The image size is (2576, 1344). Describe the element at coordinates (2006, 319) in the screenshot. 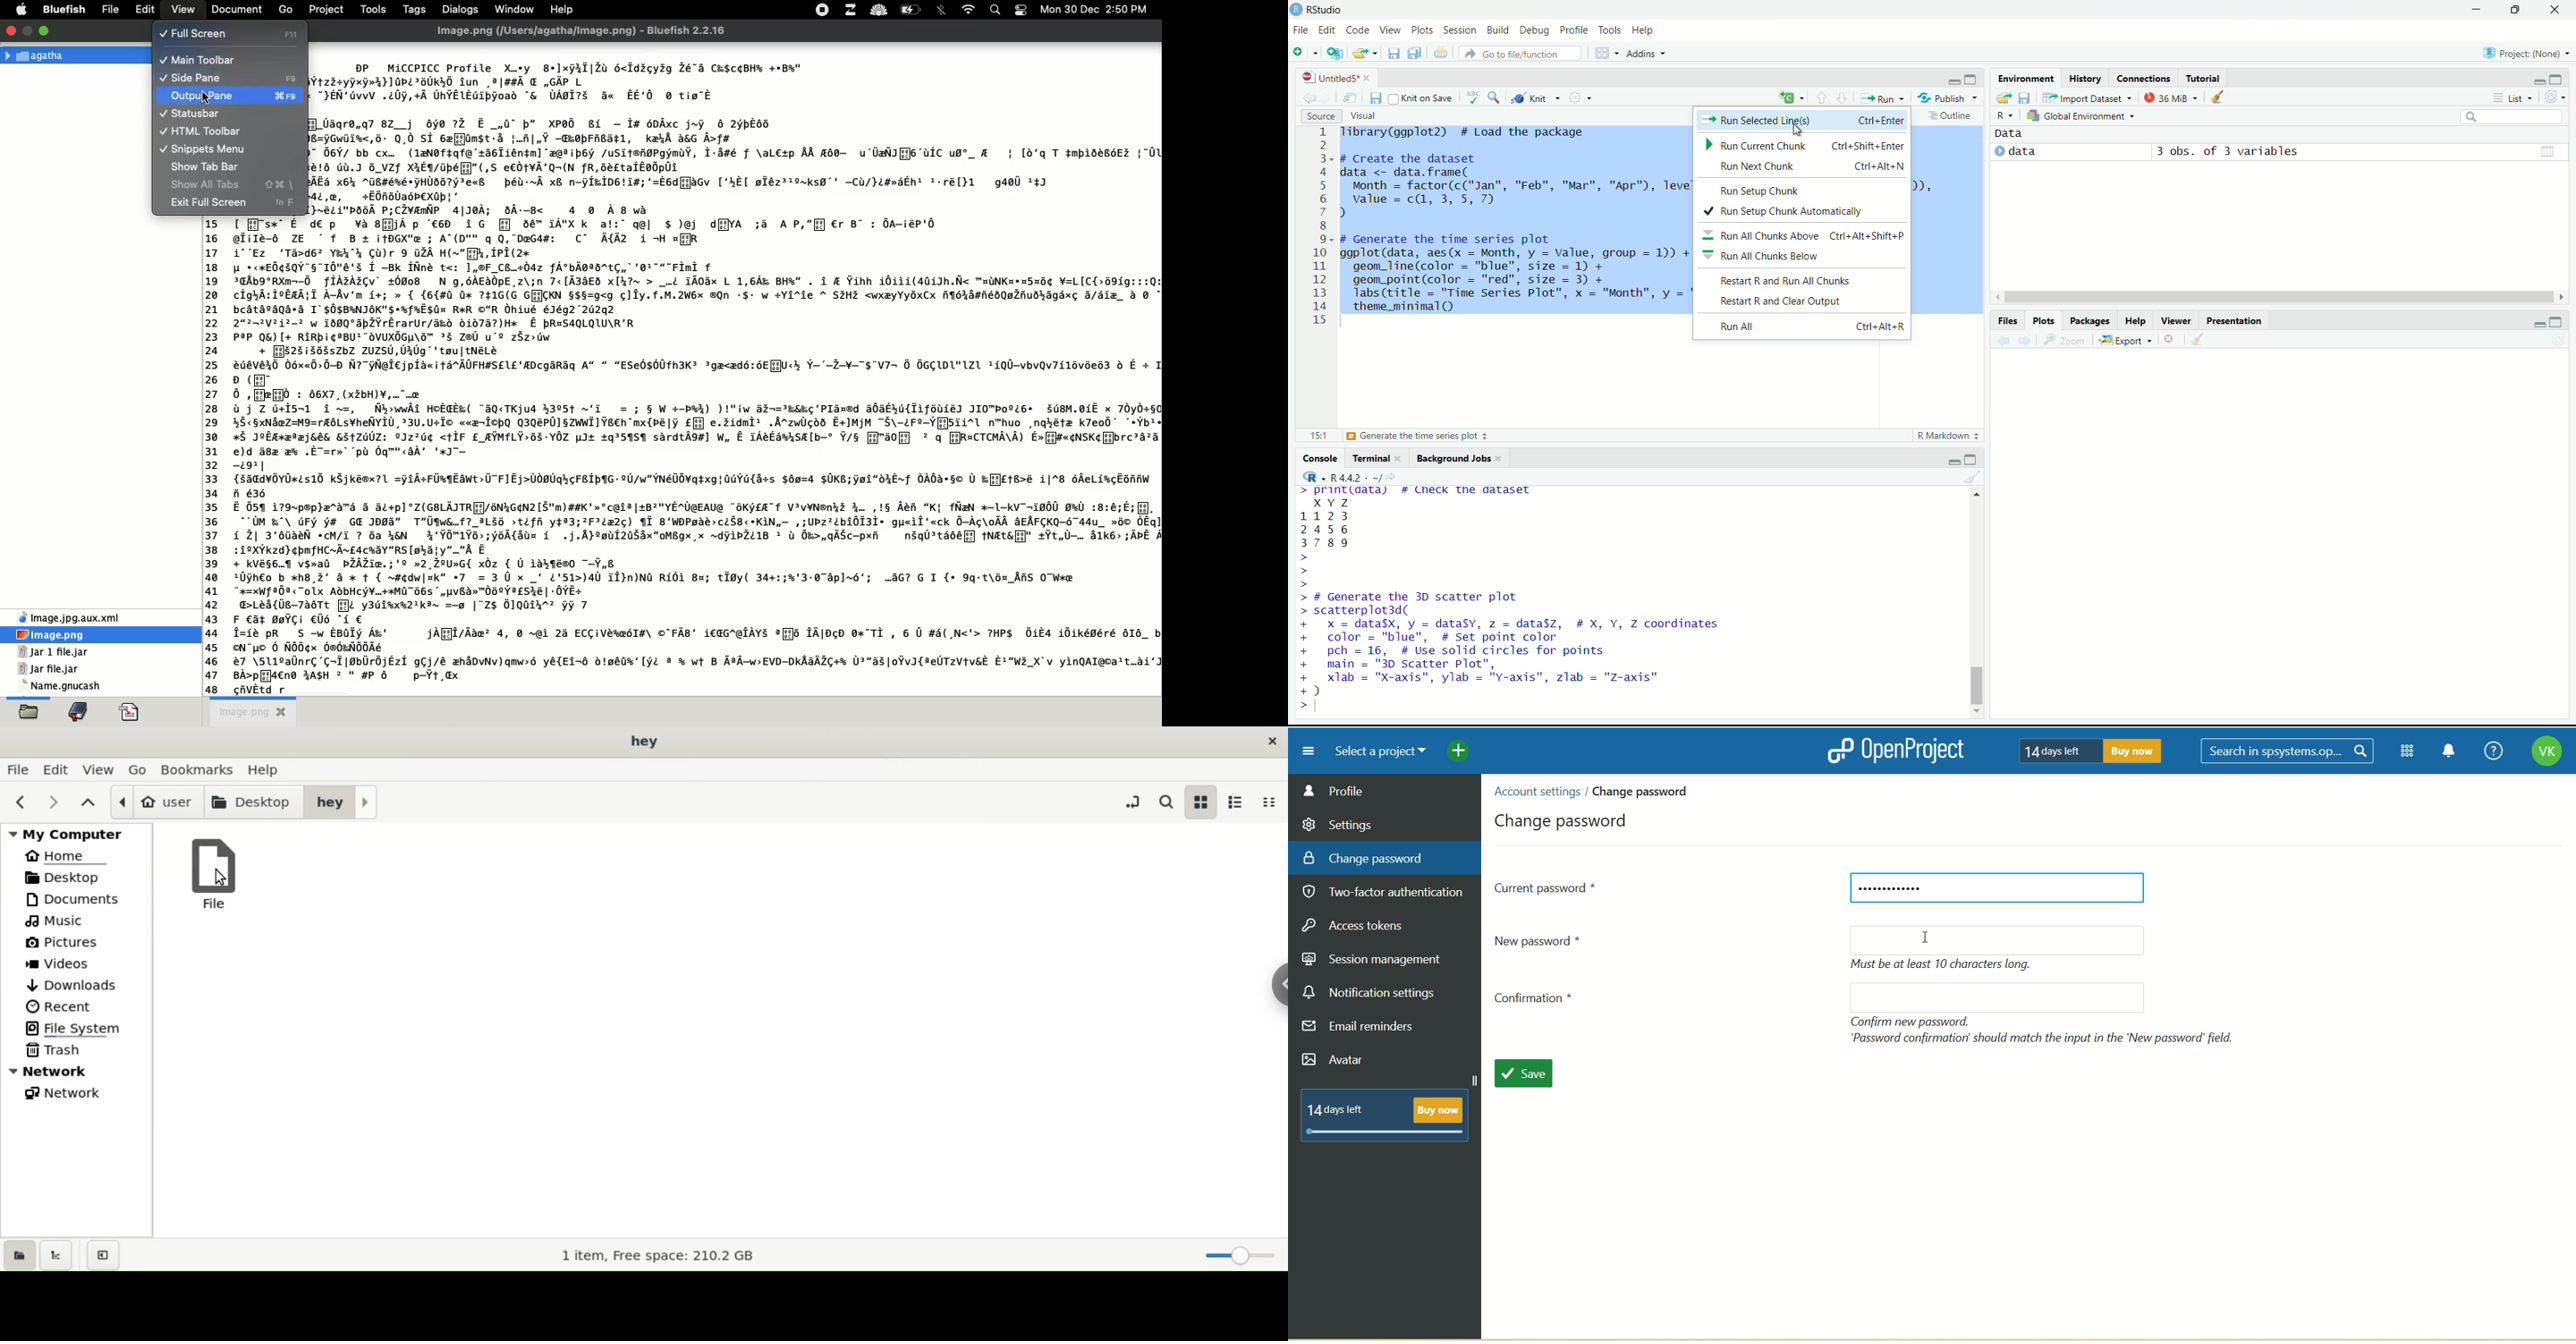

I see `files` at that location.